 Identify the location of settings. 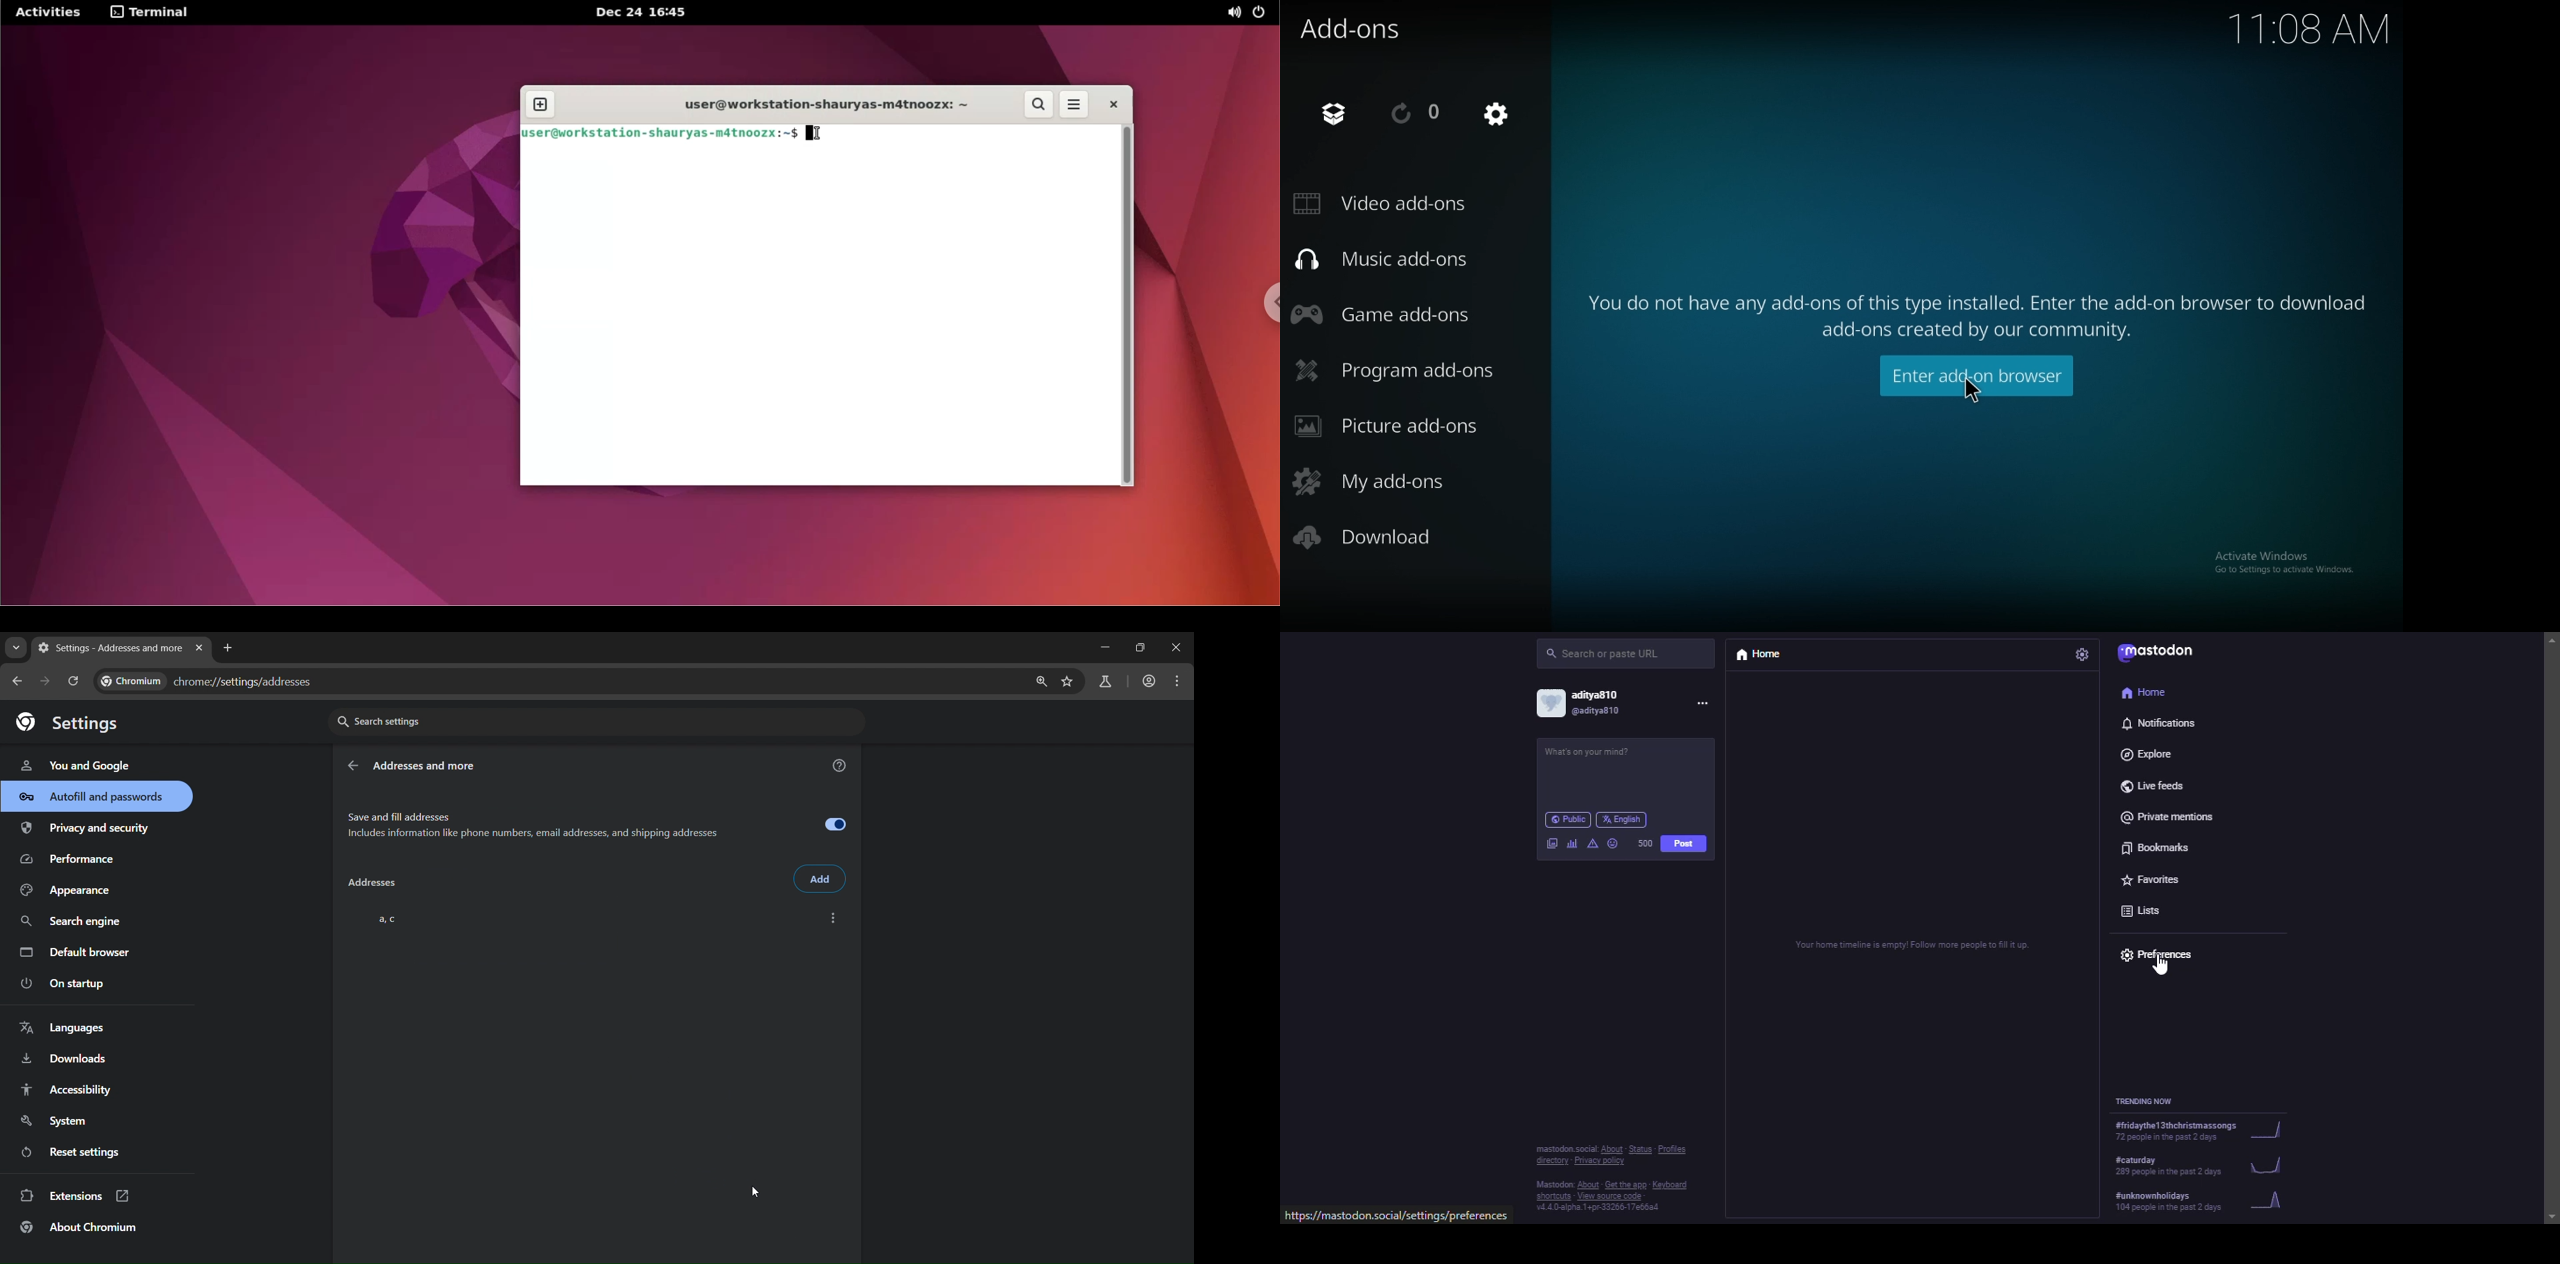
(1496, 113).